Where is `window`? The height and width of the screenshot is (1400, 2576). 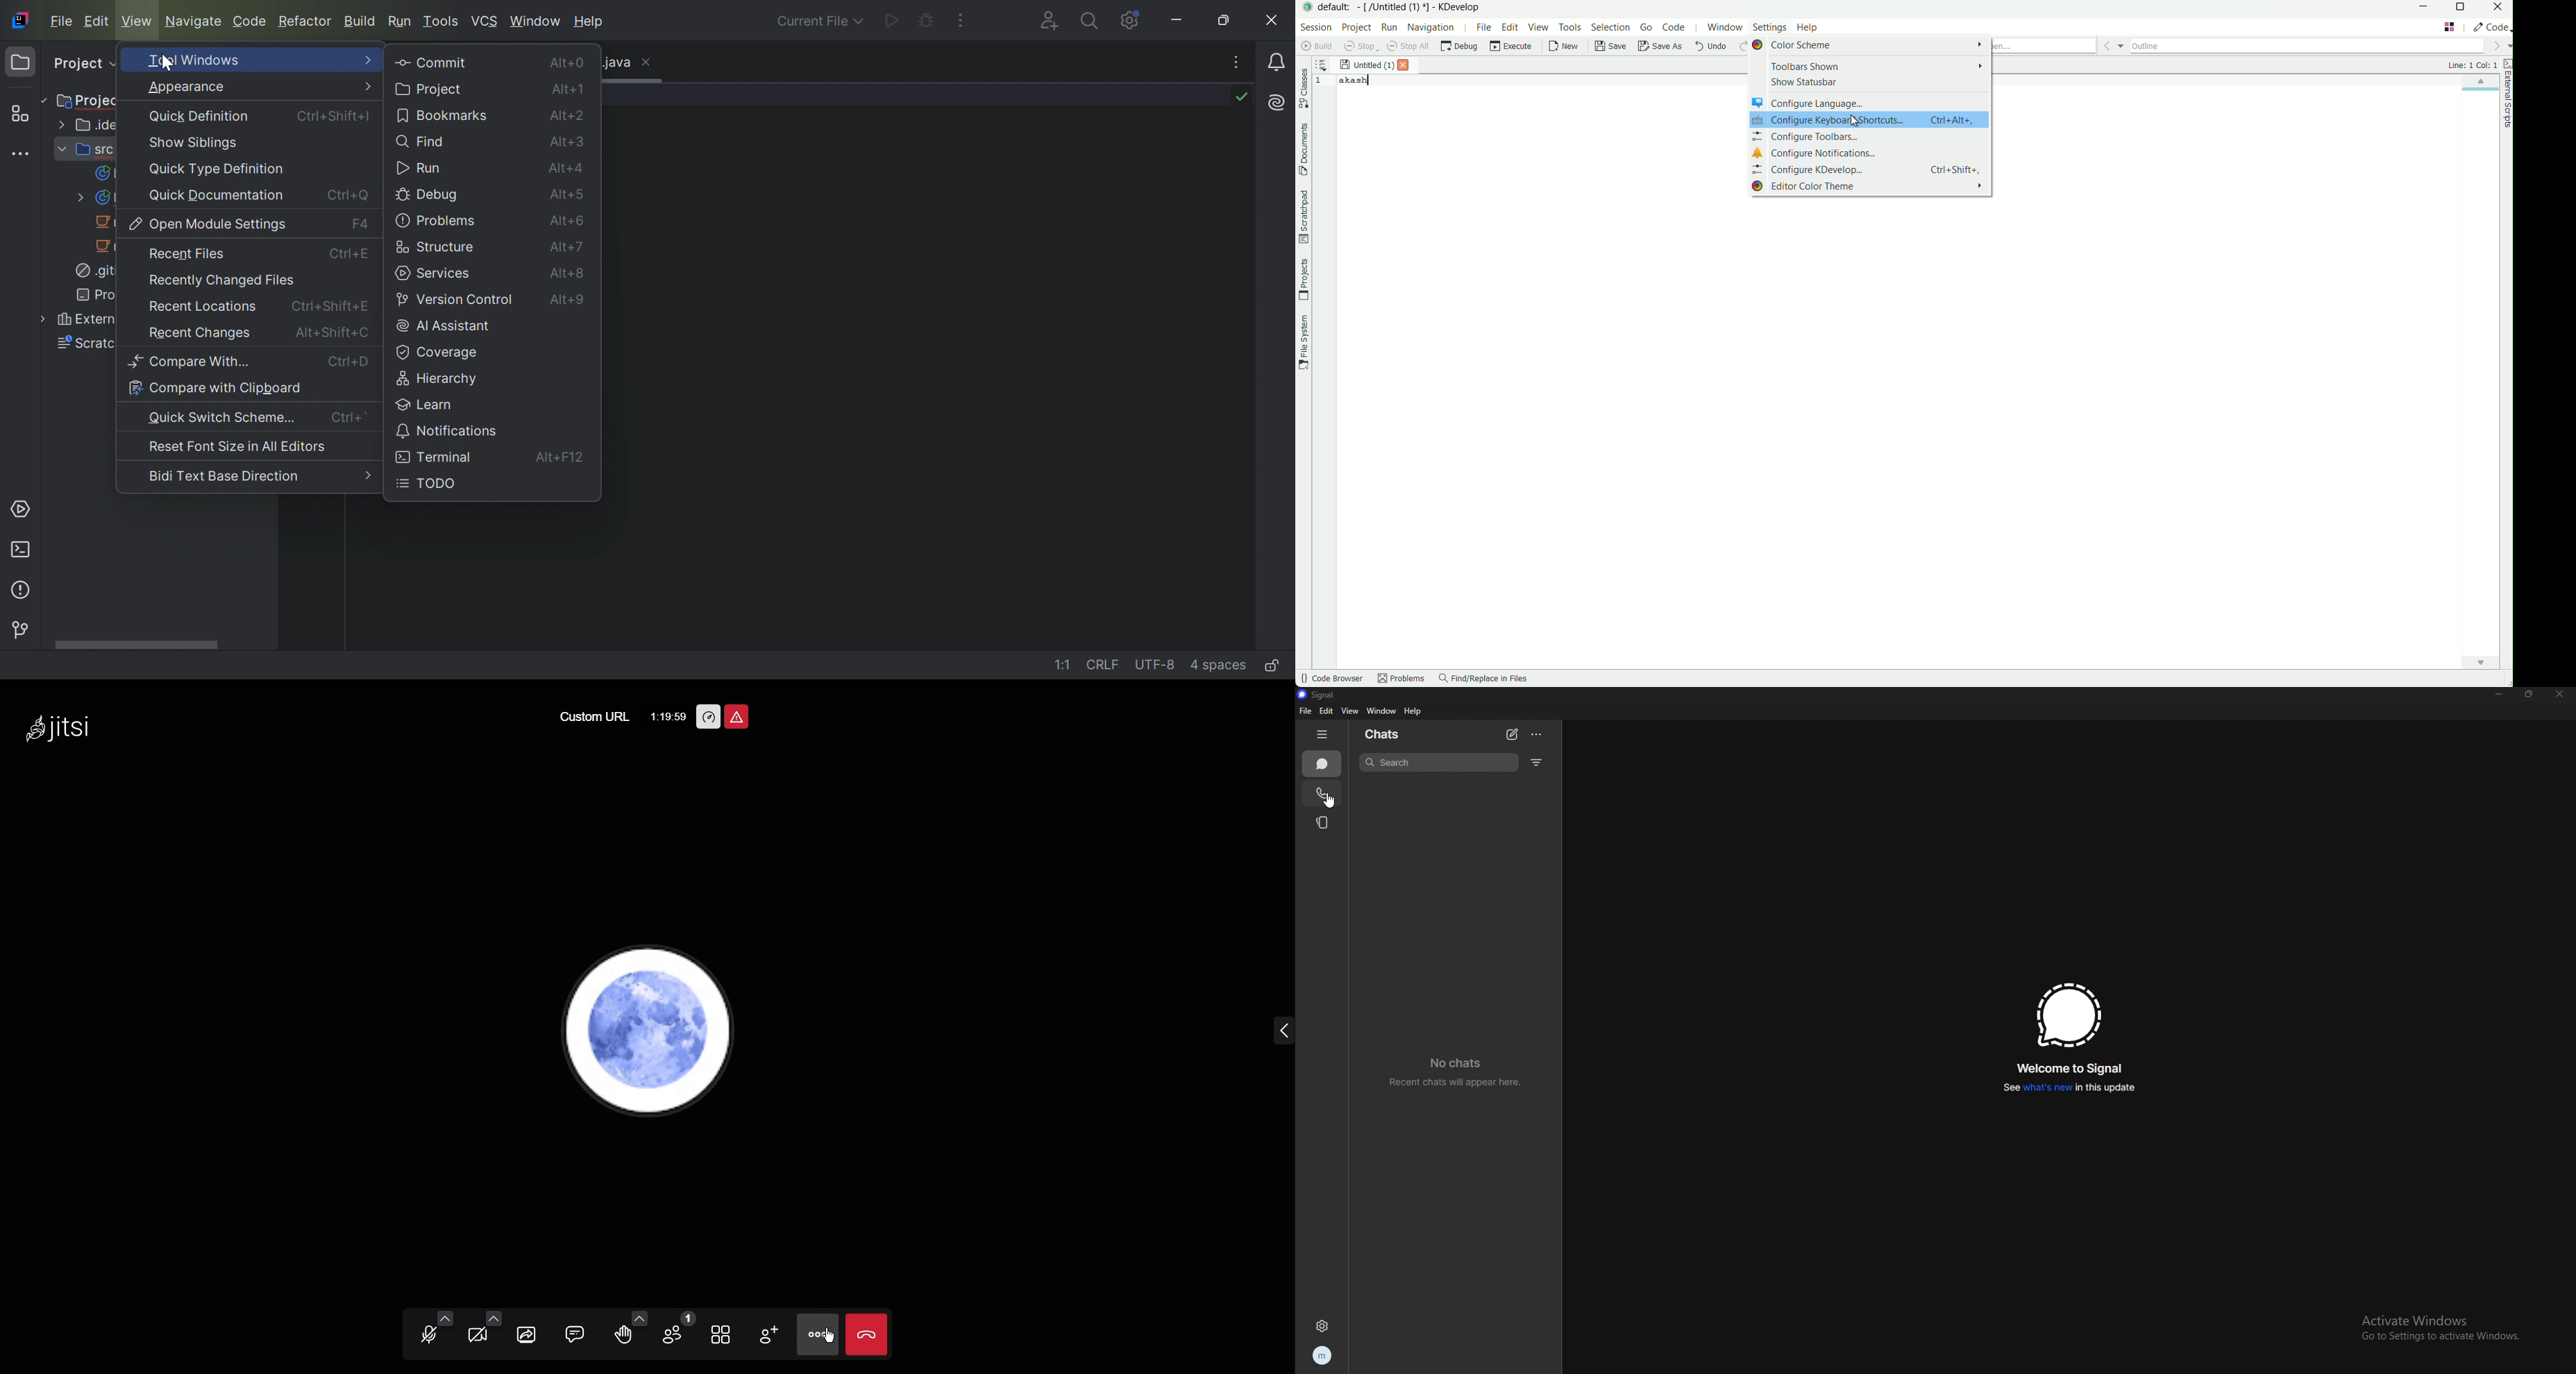
window is located at coordinates (1382, 711).